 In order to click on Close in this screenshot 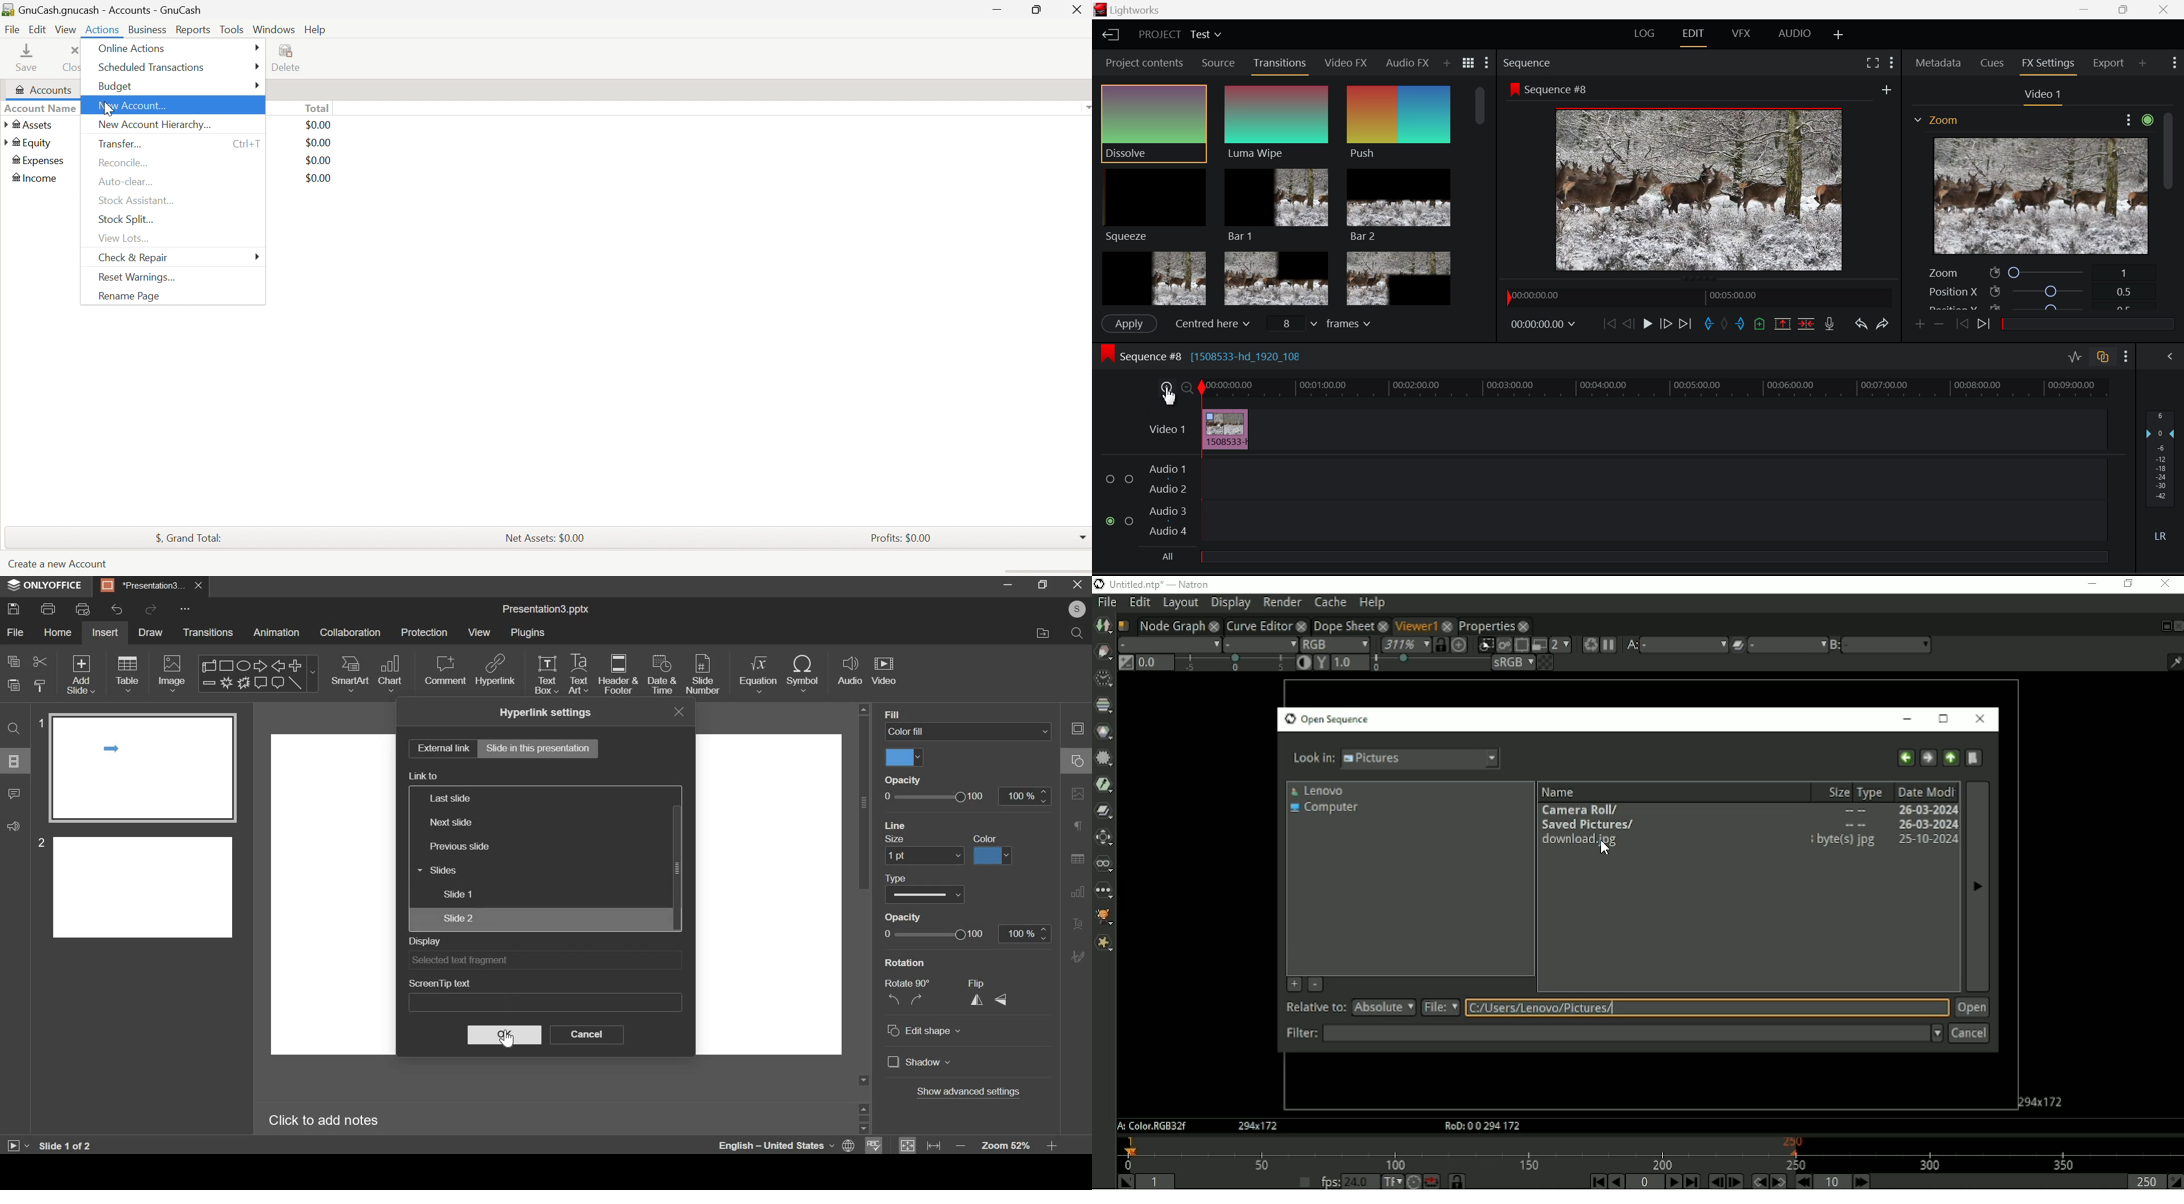, I will do `click(2164, 10)`.